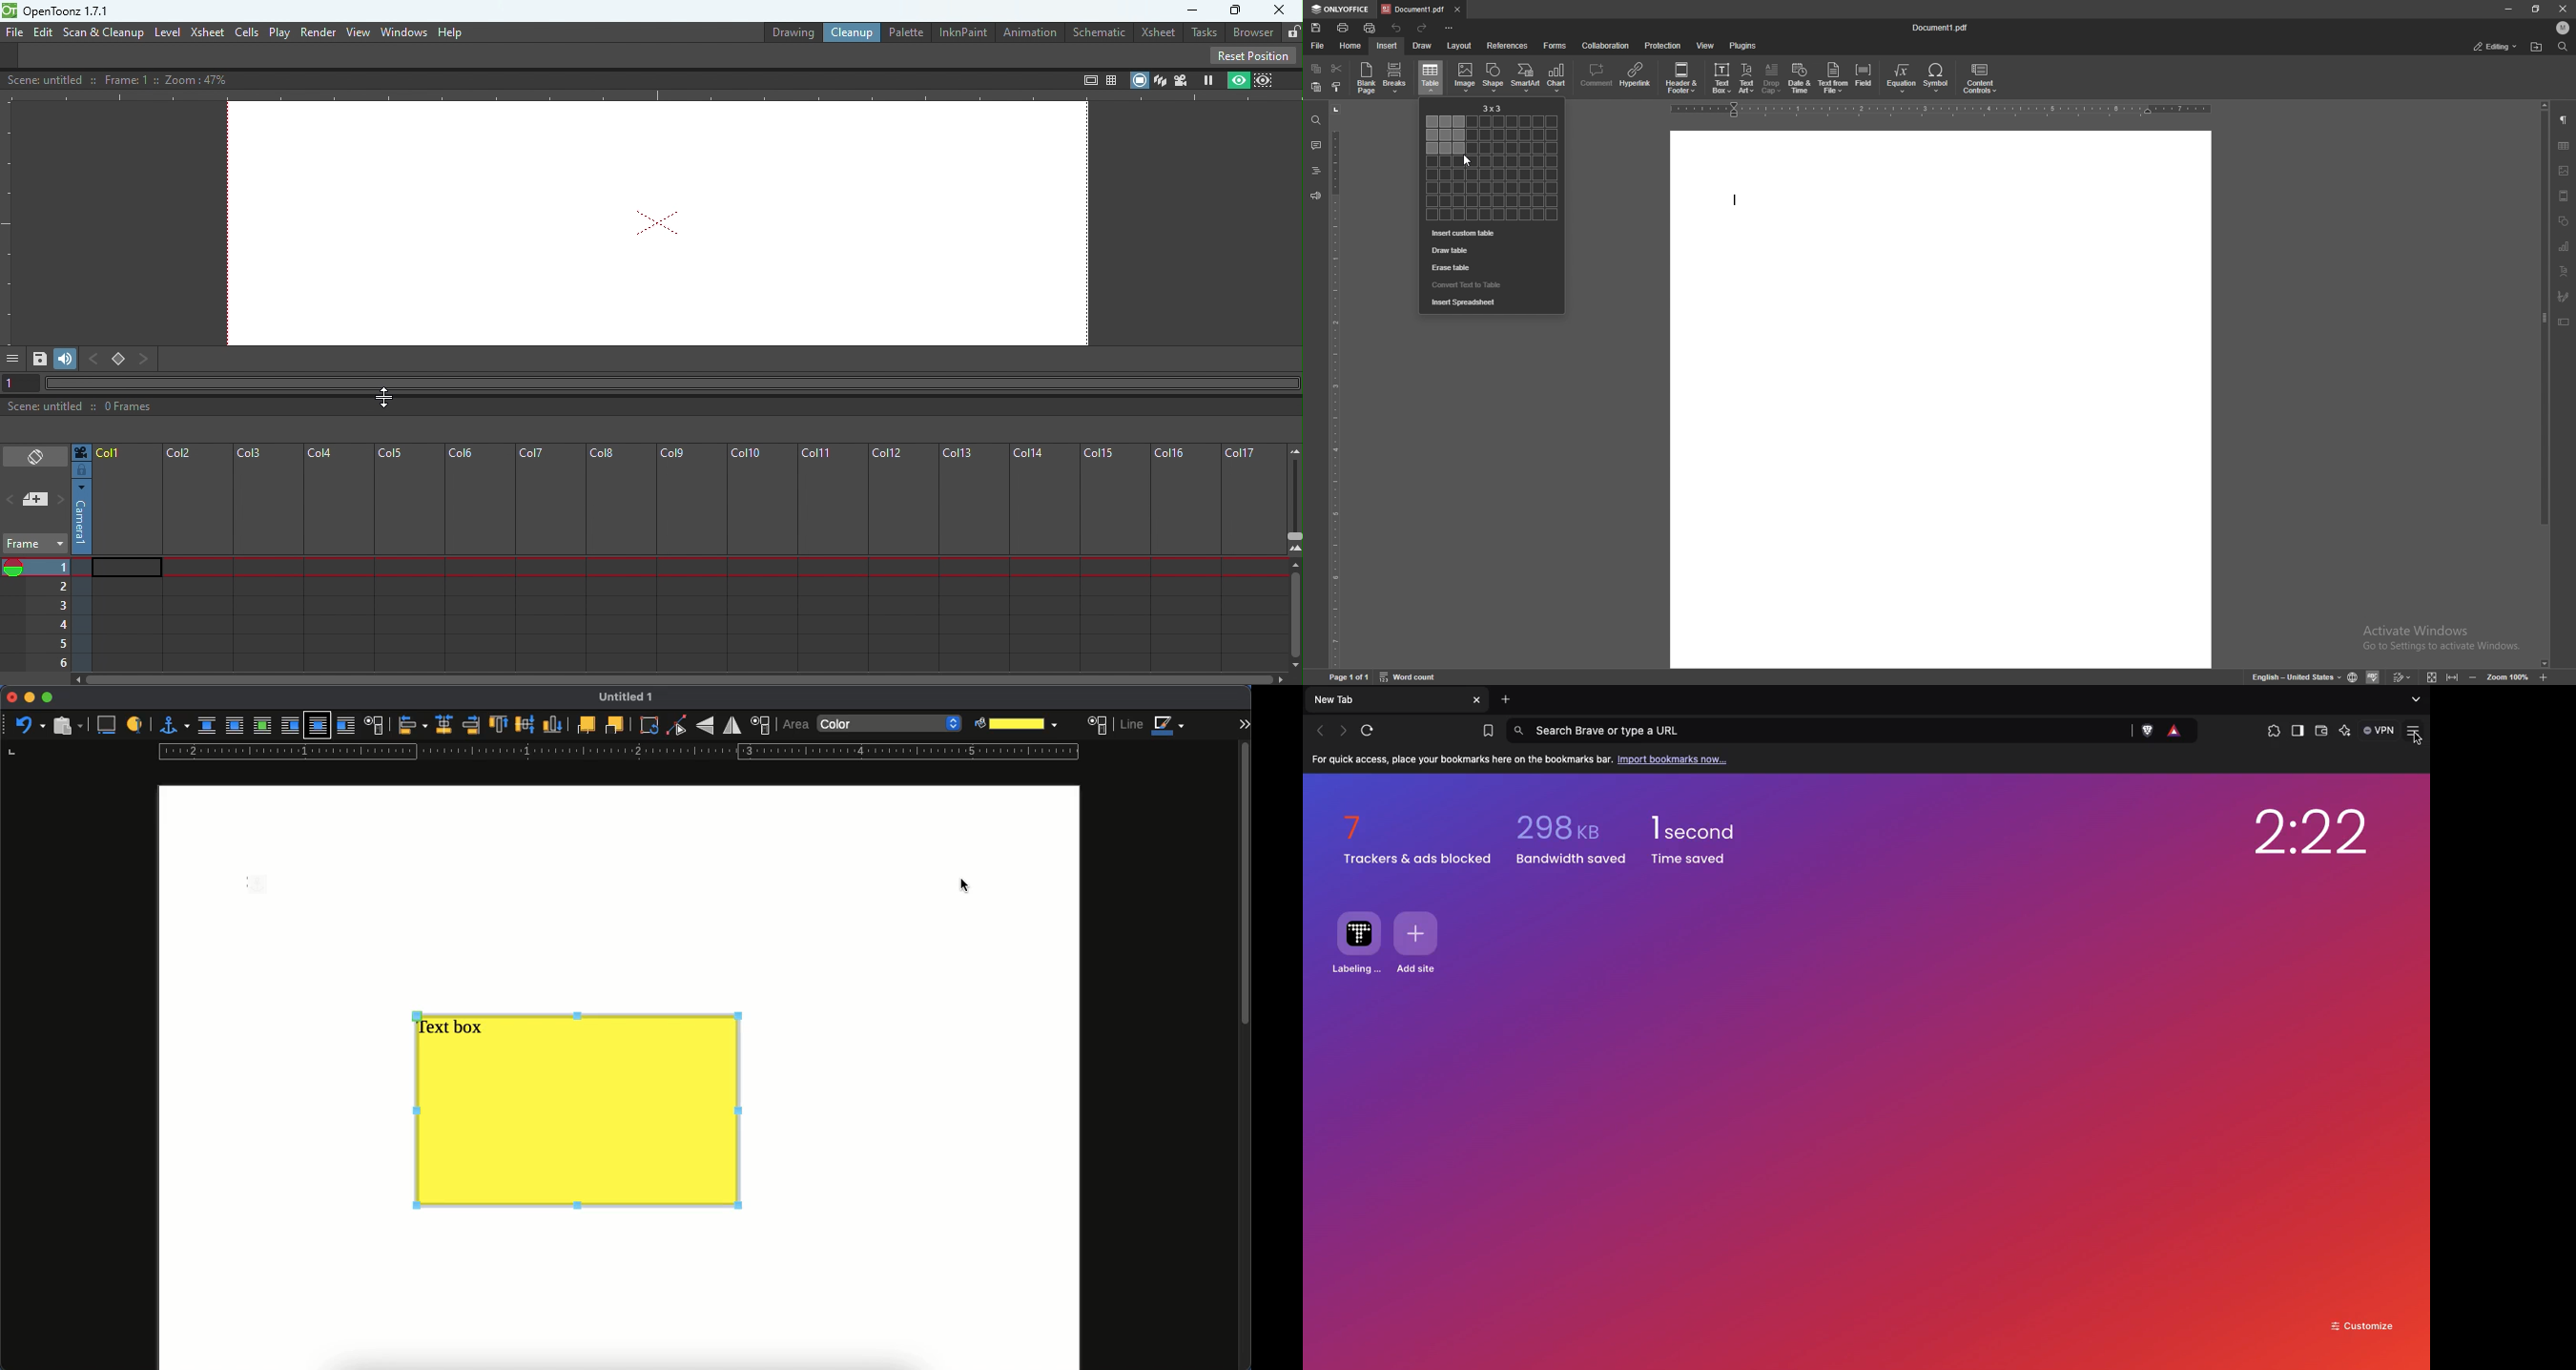 Image resolution: width=2576 pixels, height=1372 pixels. Describe the element at coordinates (2564, 9) in the screenshot. I see `close` at that location.